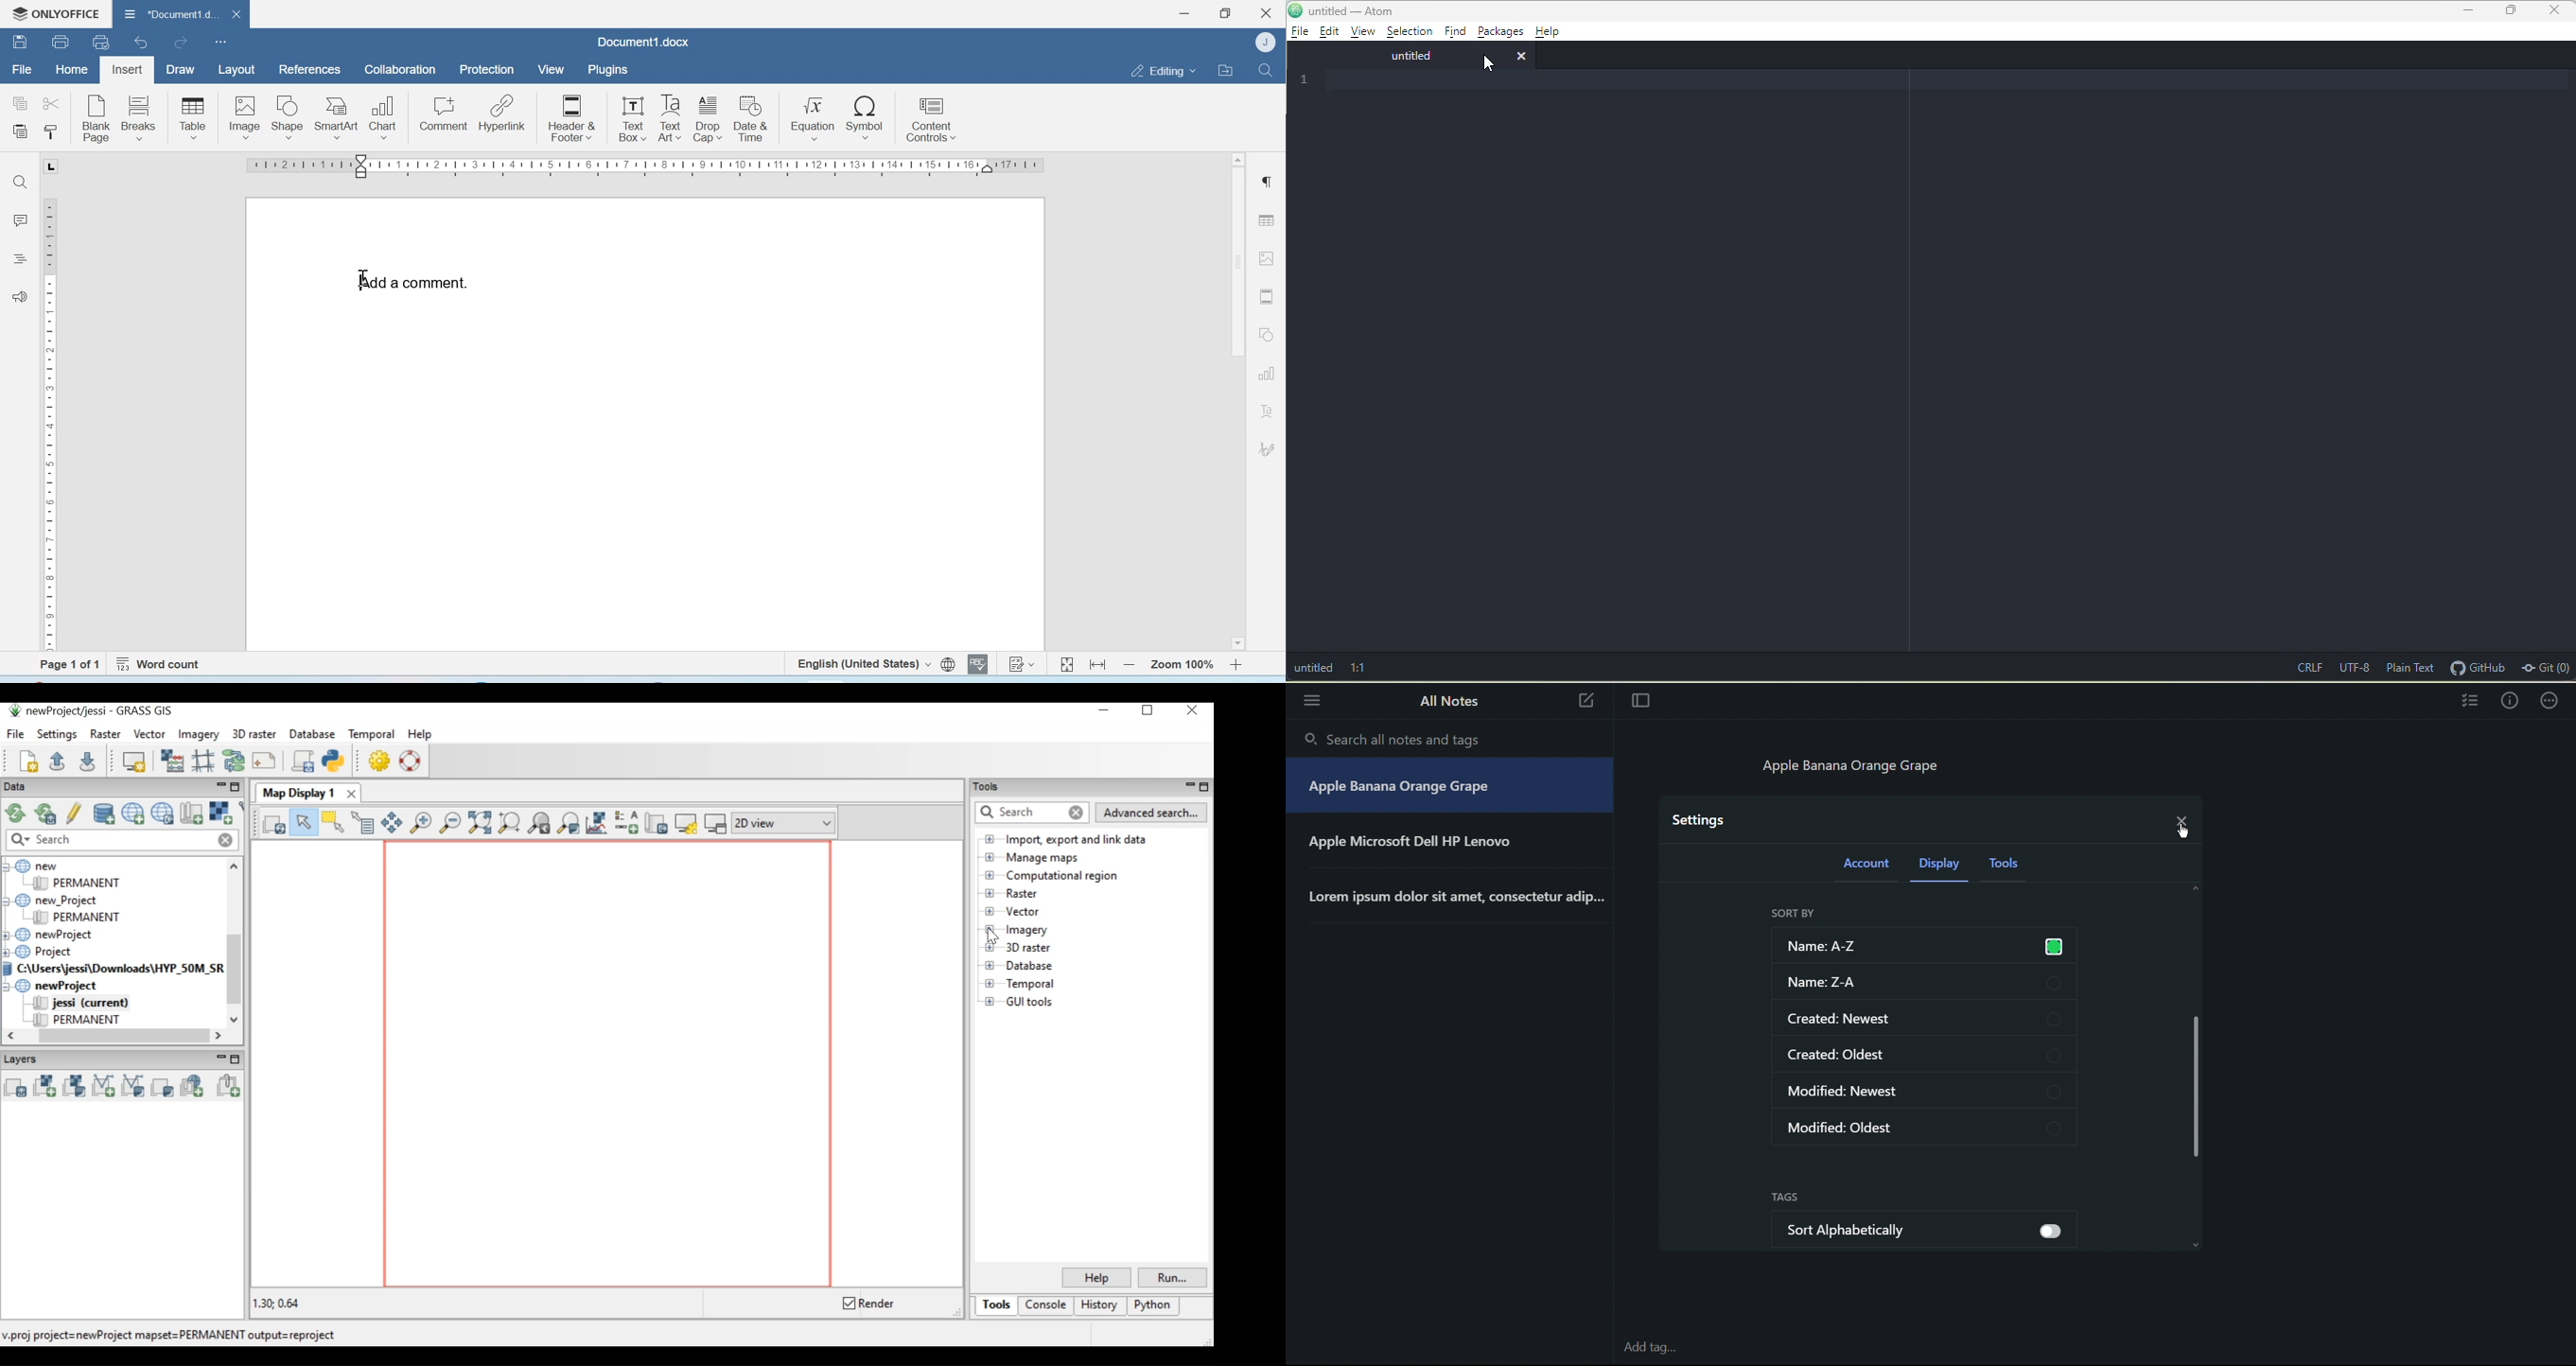 Image resolution: width=2576 pixels, height=1372 pixels. What do you see at coordinates (2305, 666) in the screenshot?
I see `CRLF` at bounding box center [2305, 666].